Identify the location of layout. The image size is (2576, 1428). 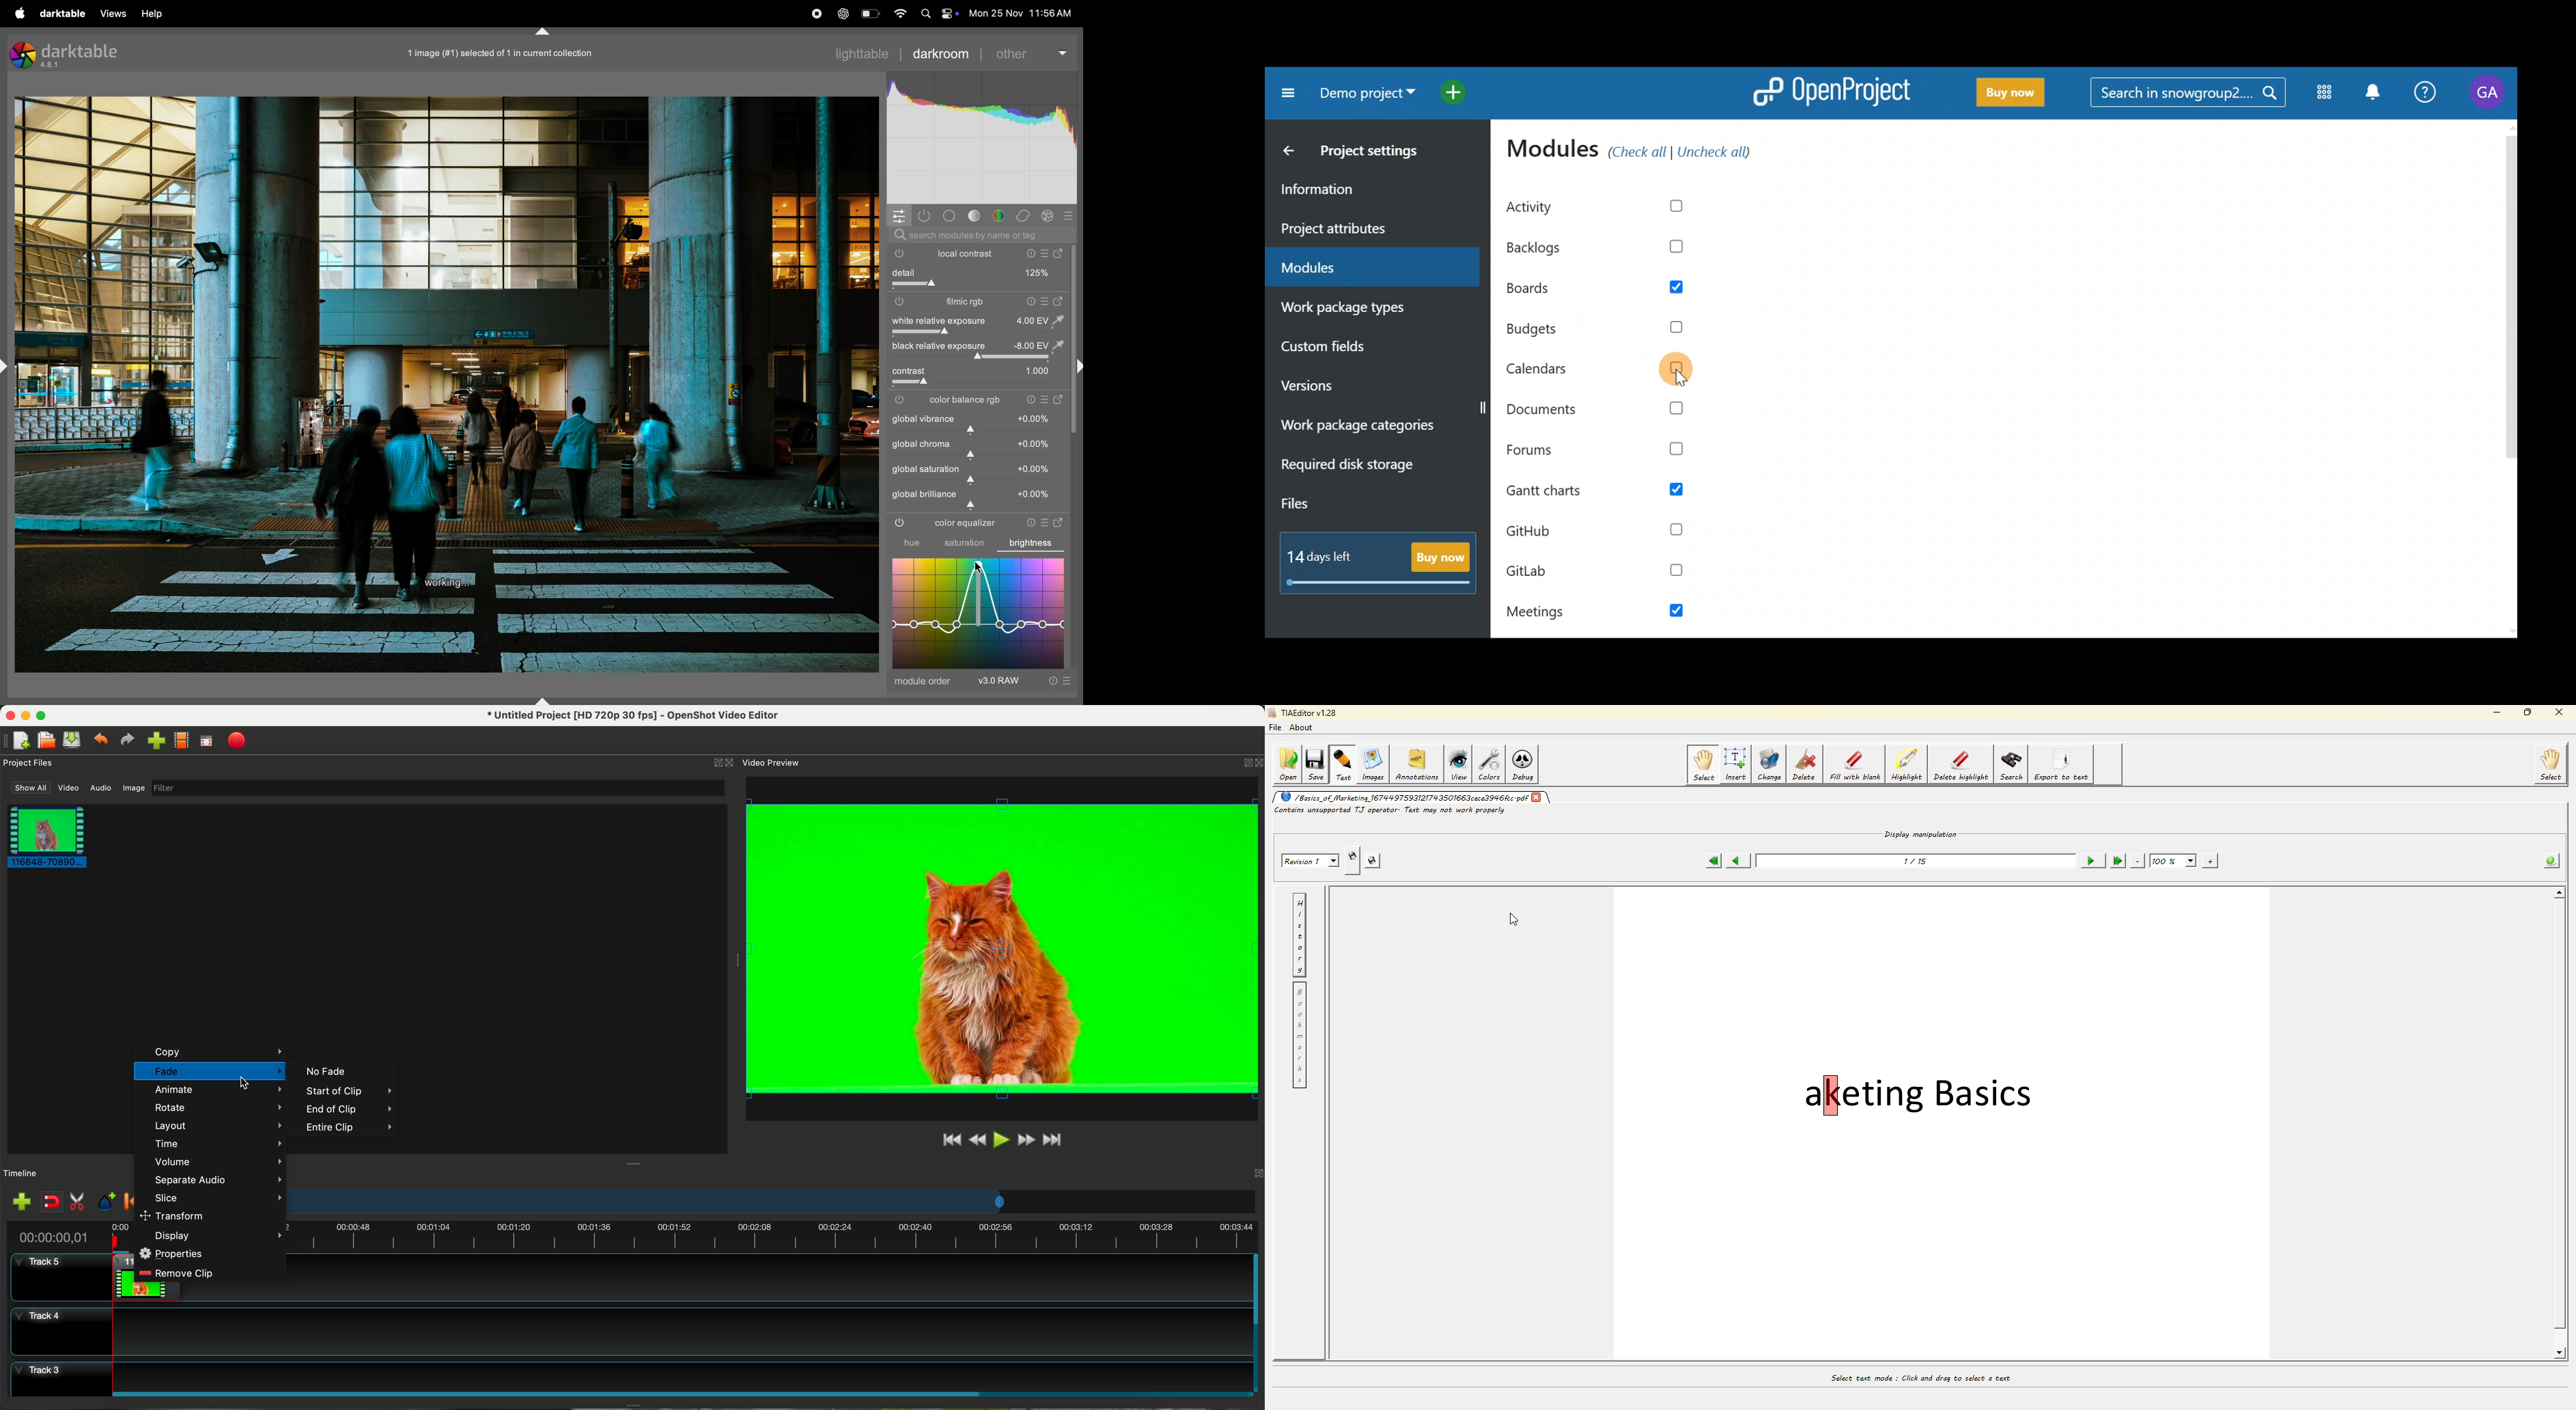
(216, 1125).